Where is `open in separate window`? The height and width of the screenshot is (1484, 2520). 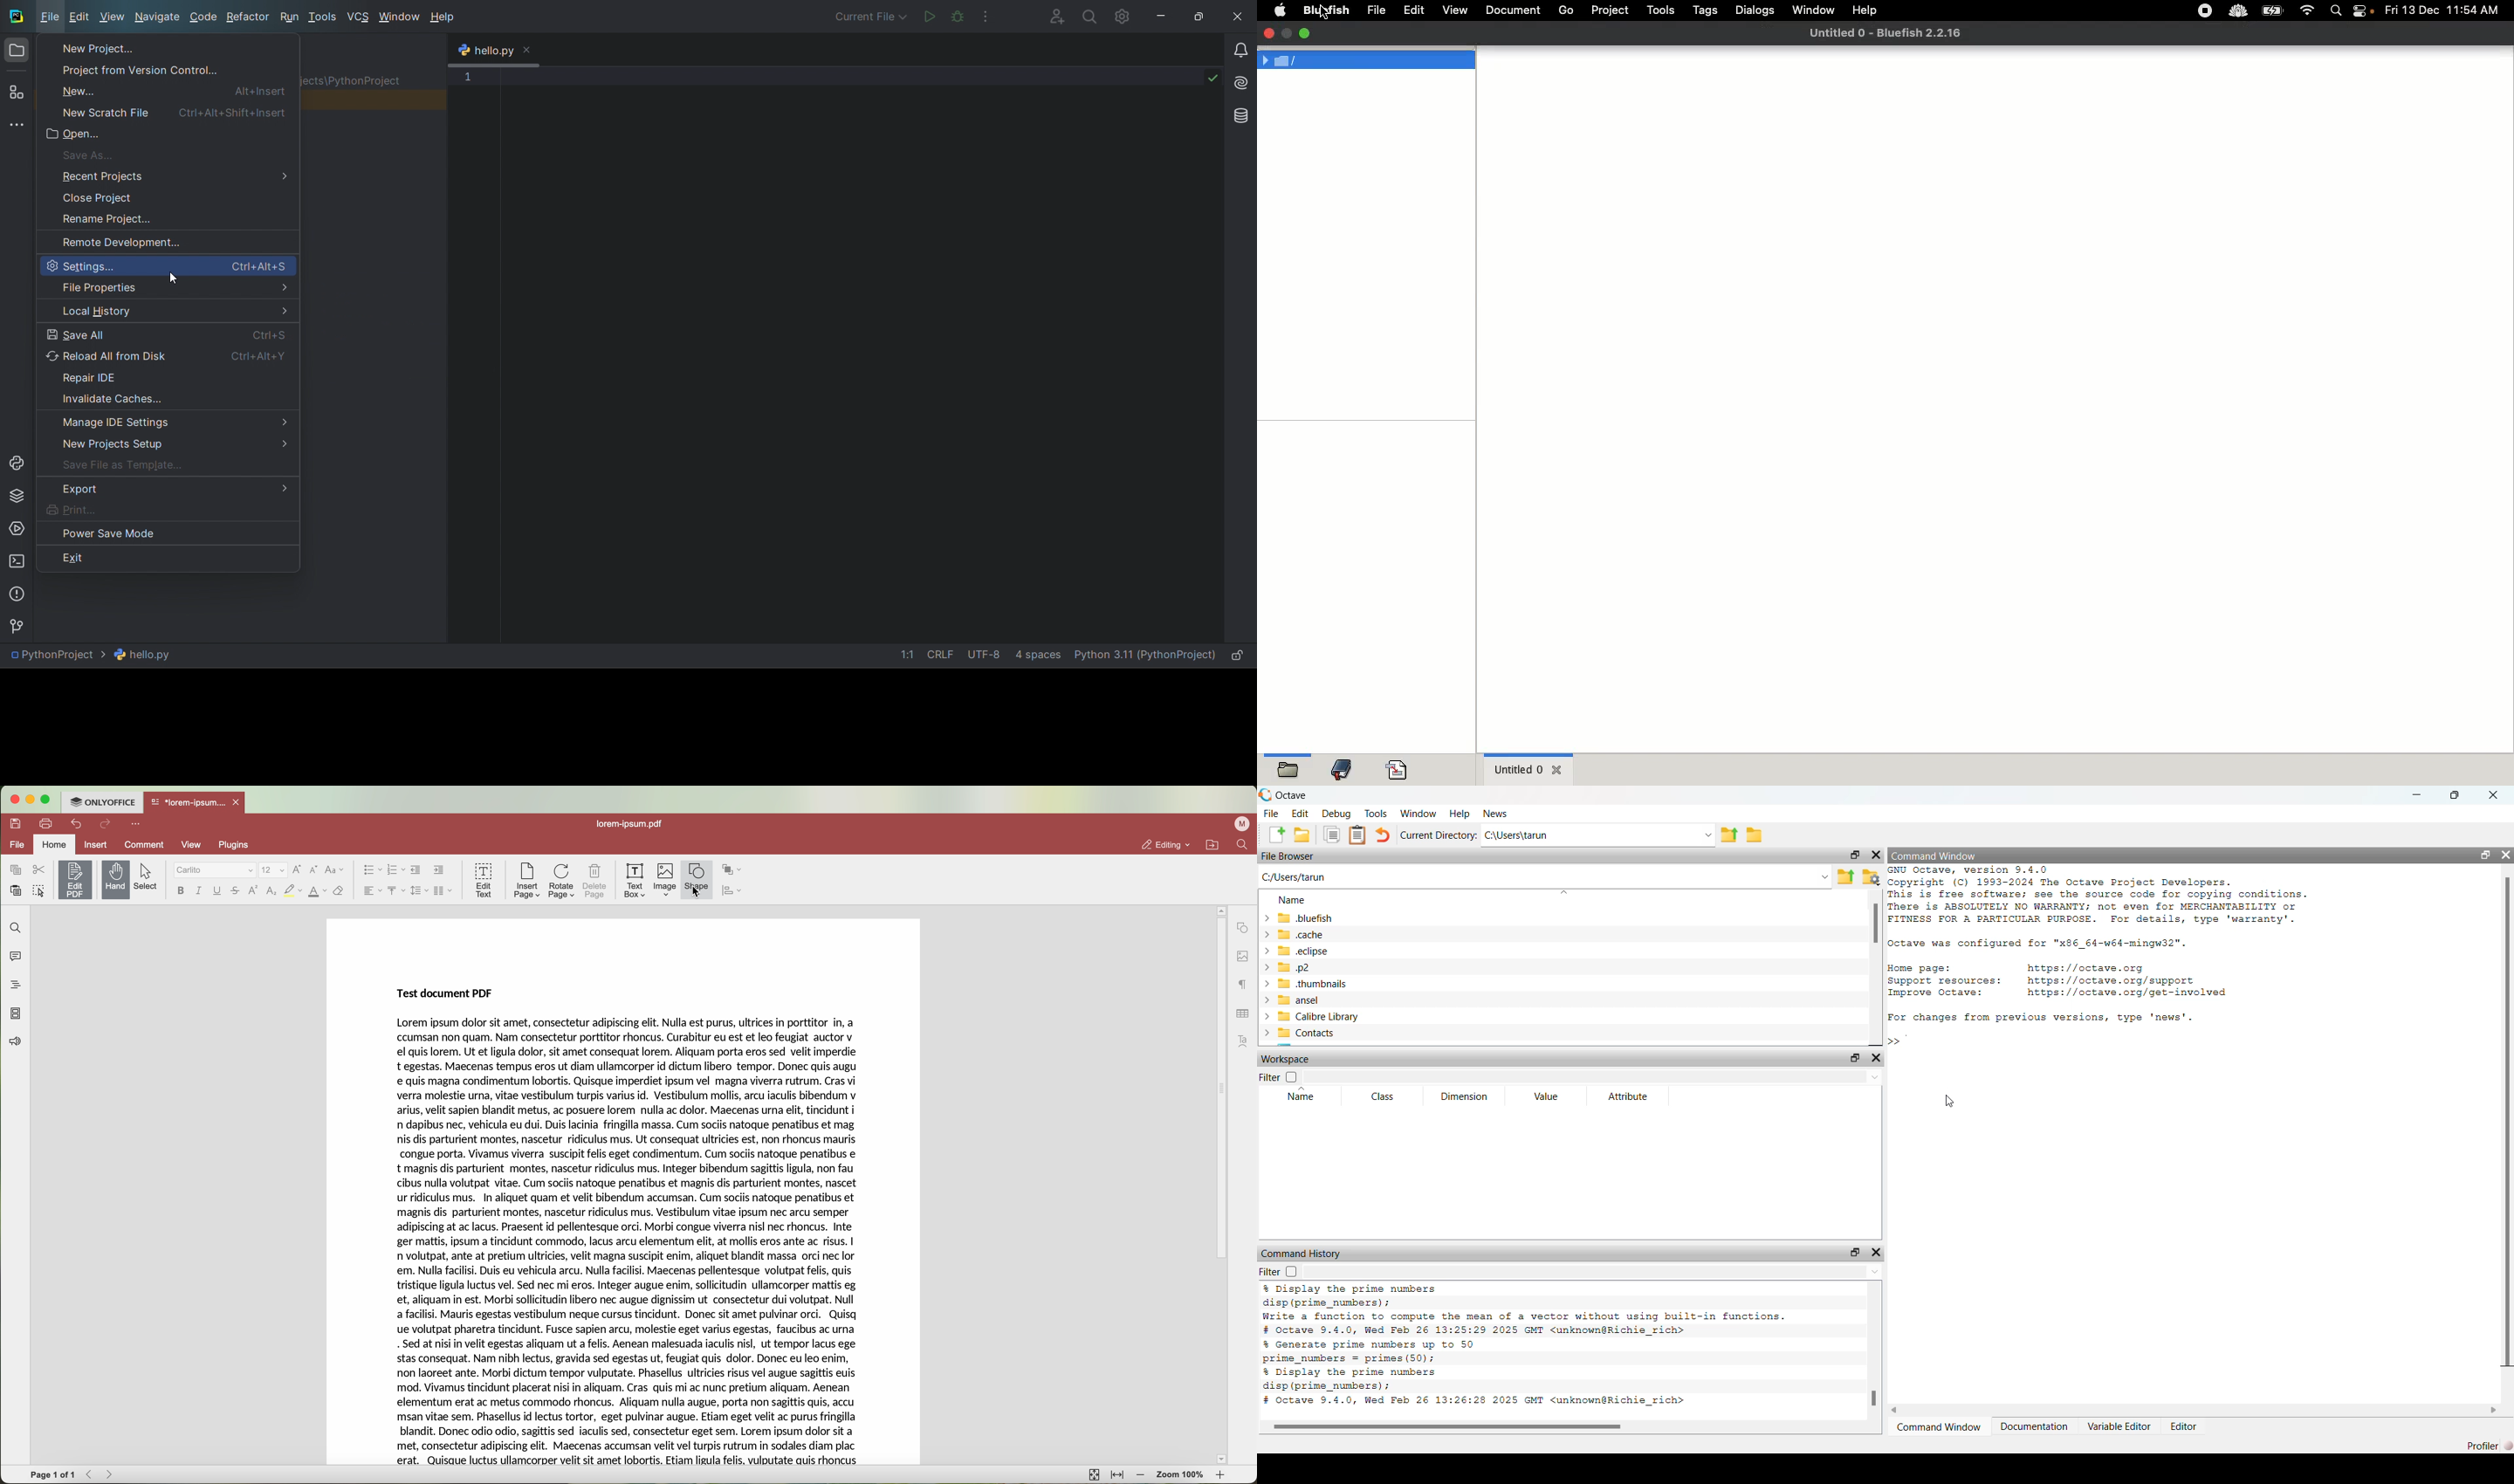
open in separate window is located at coordinates (1855, 1252).